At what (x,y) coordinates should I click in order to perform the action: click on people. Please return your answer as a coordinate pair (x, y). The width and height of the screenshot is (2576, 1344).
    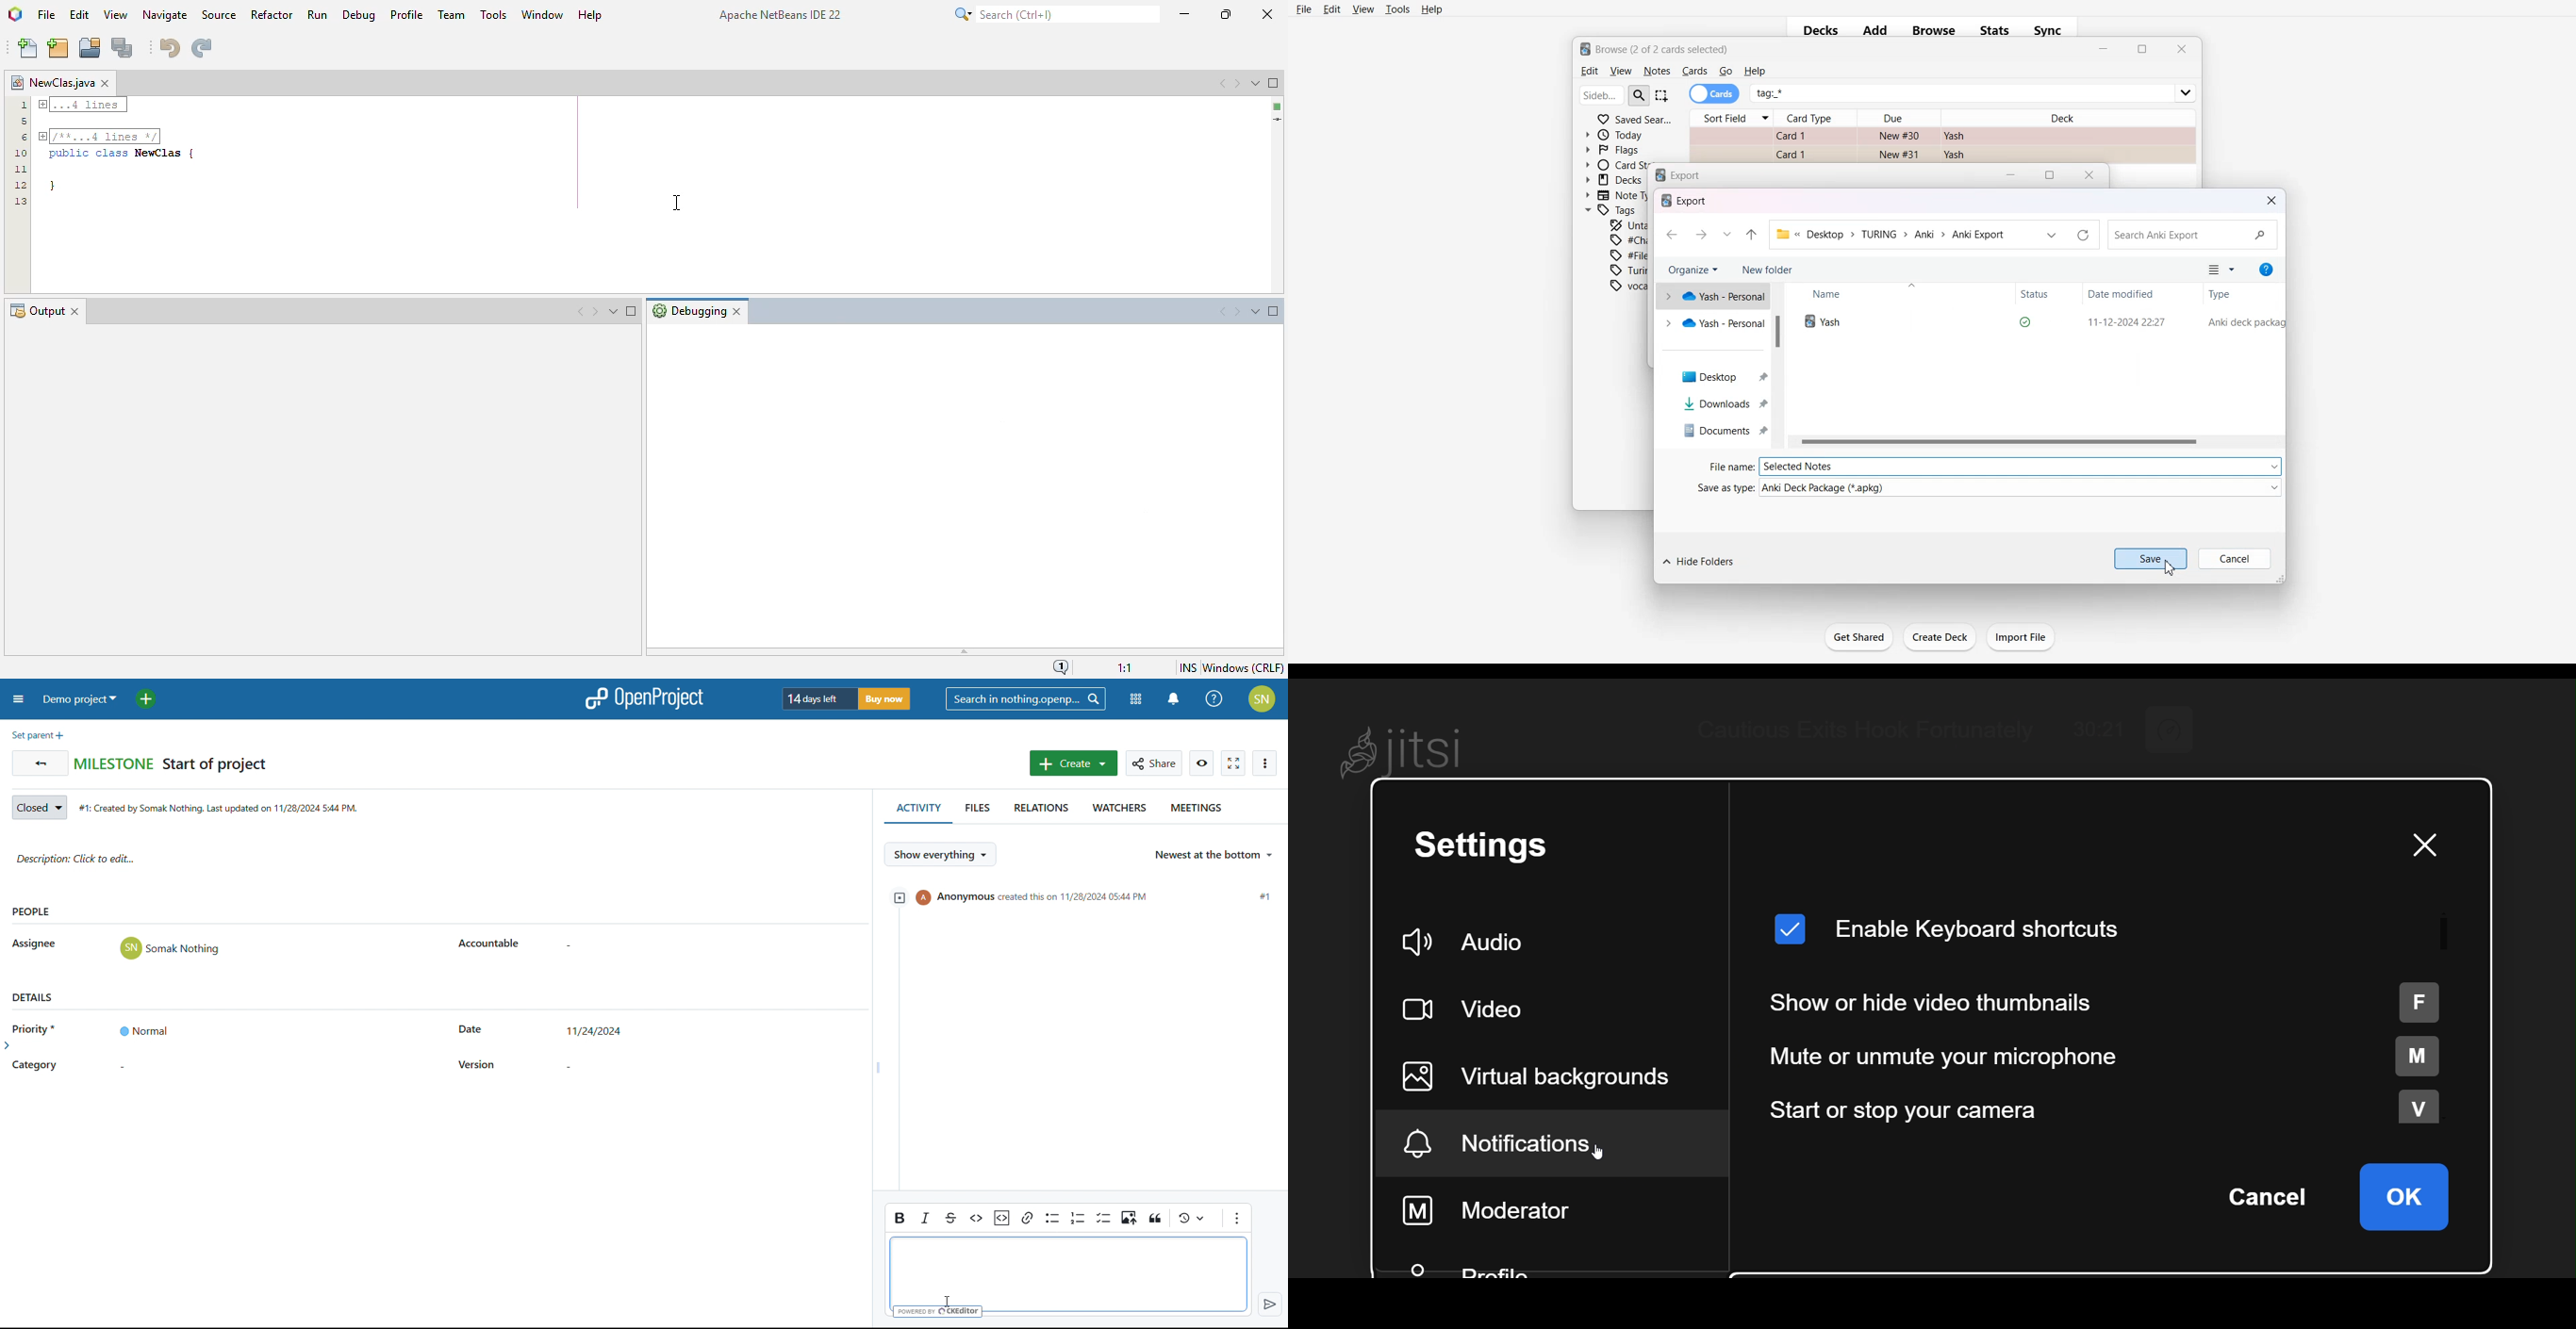
    Looking at the image, I should click on (32, 913).